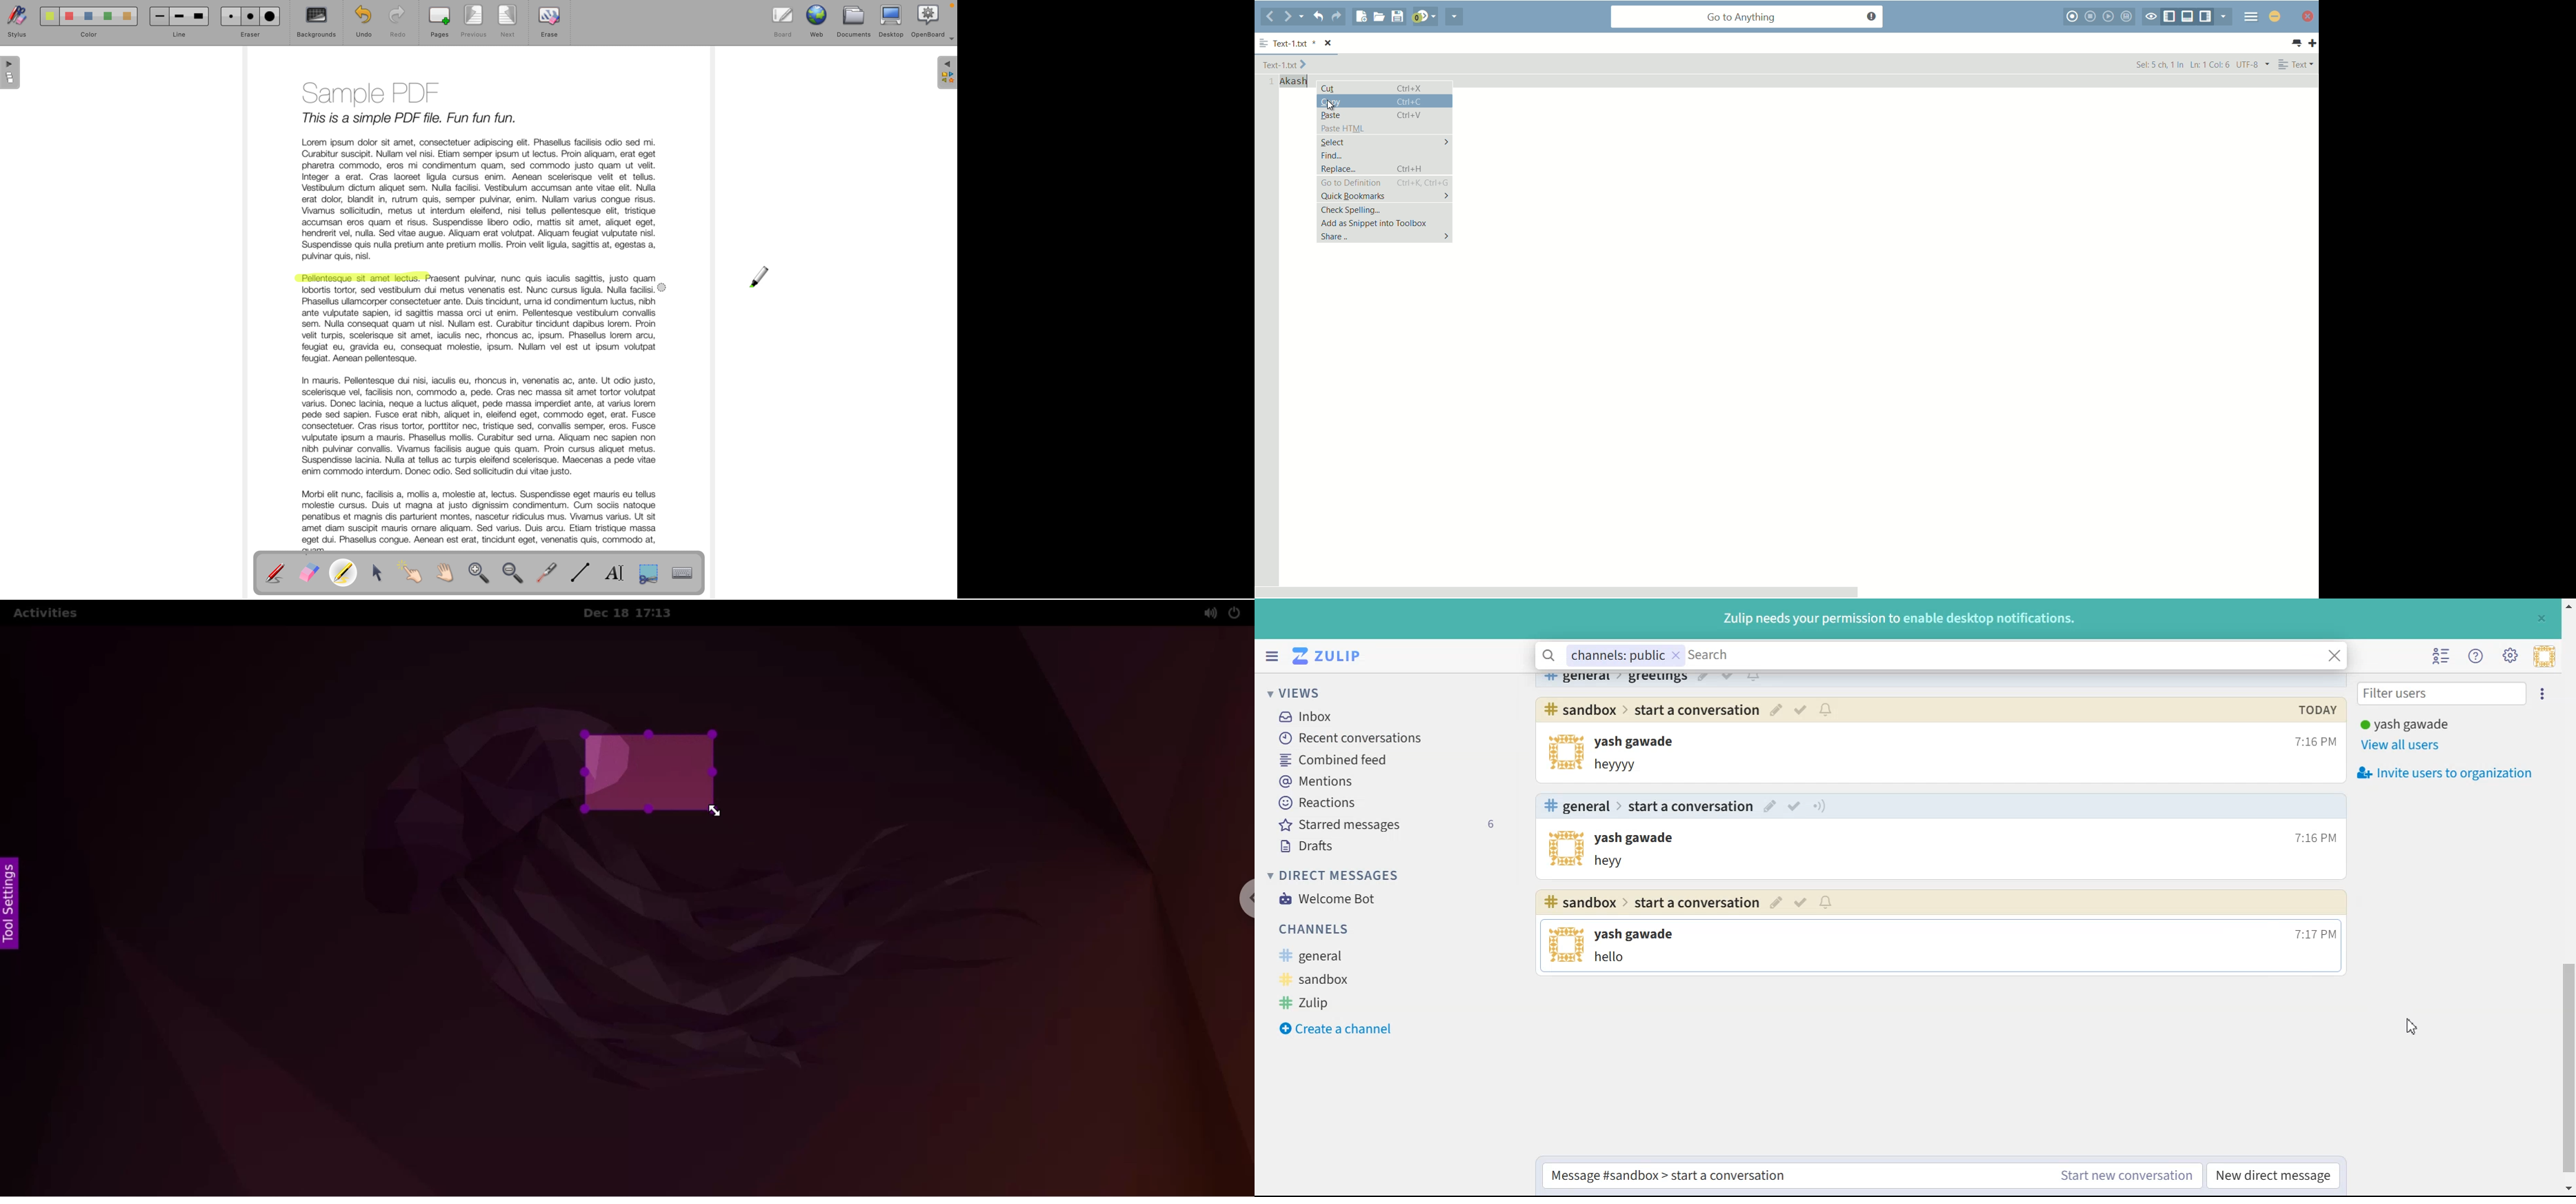 The width and height of the screenshot is (2576, 1204). I want to click on heyyyy, so click(1624, 765).